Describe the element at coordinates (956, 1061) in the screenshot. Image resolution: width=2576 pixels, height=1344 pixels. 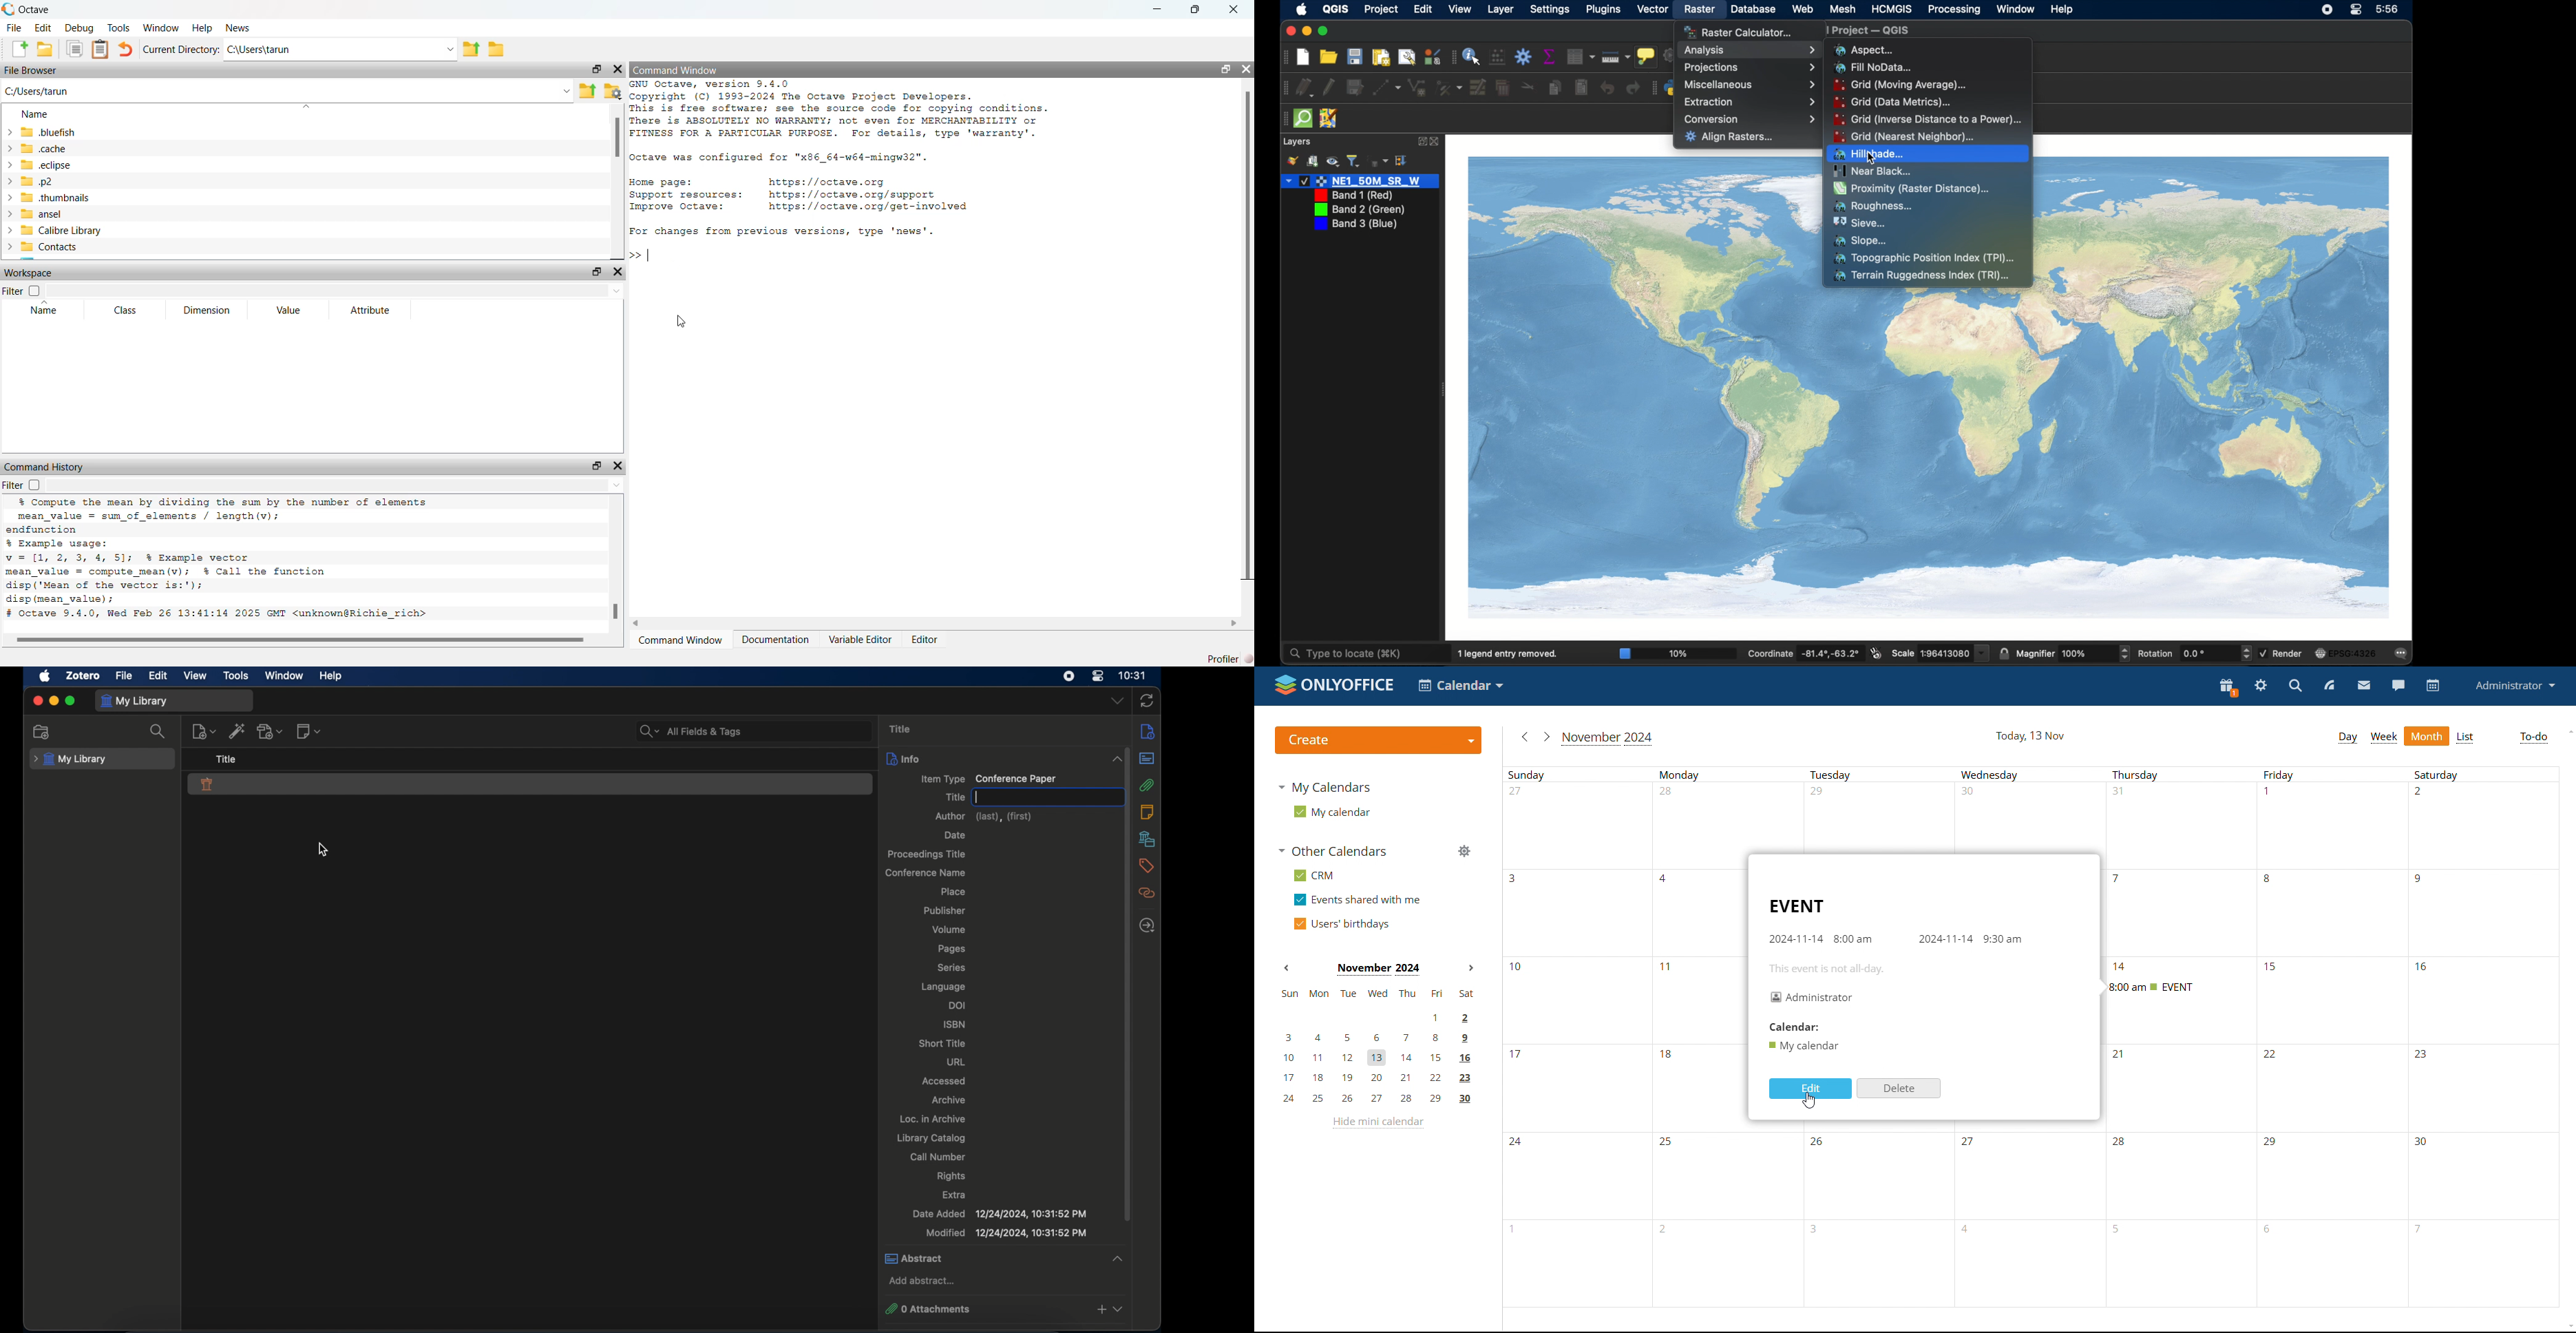
I see `url` at that location.